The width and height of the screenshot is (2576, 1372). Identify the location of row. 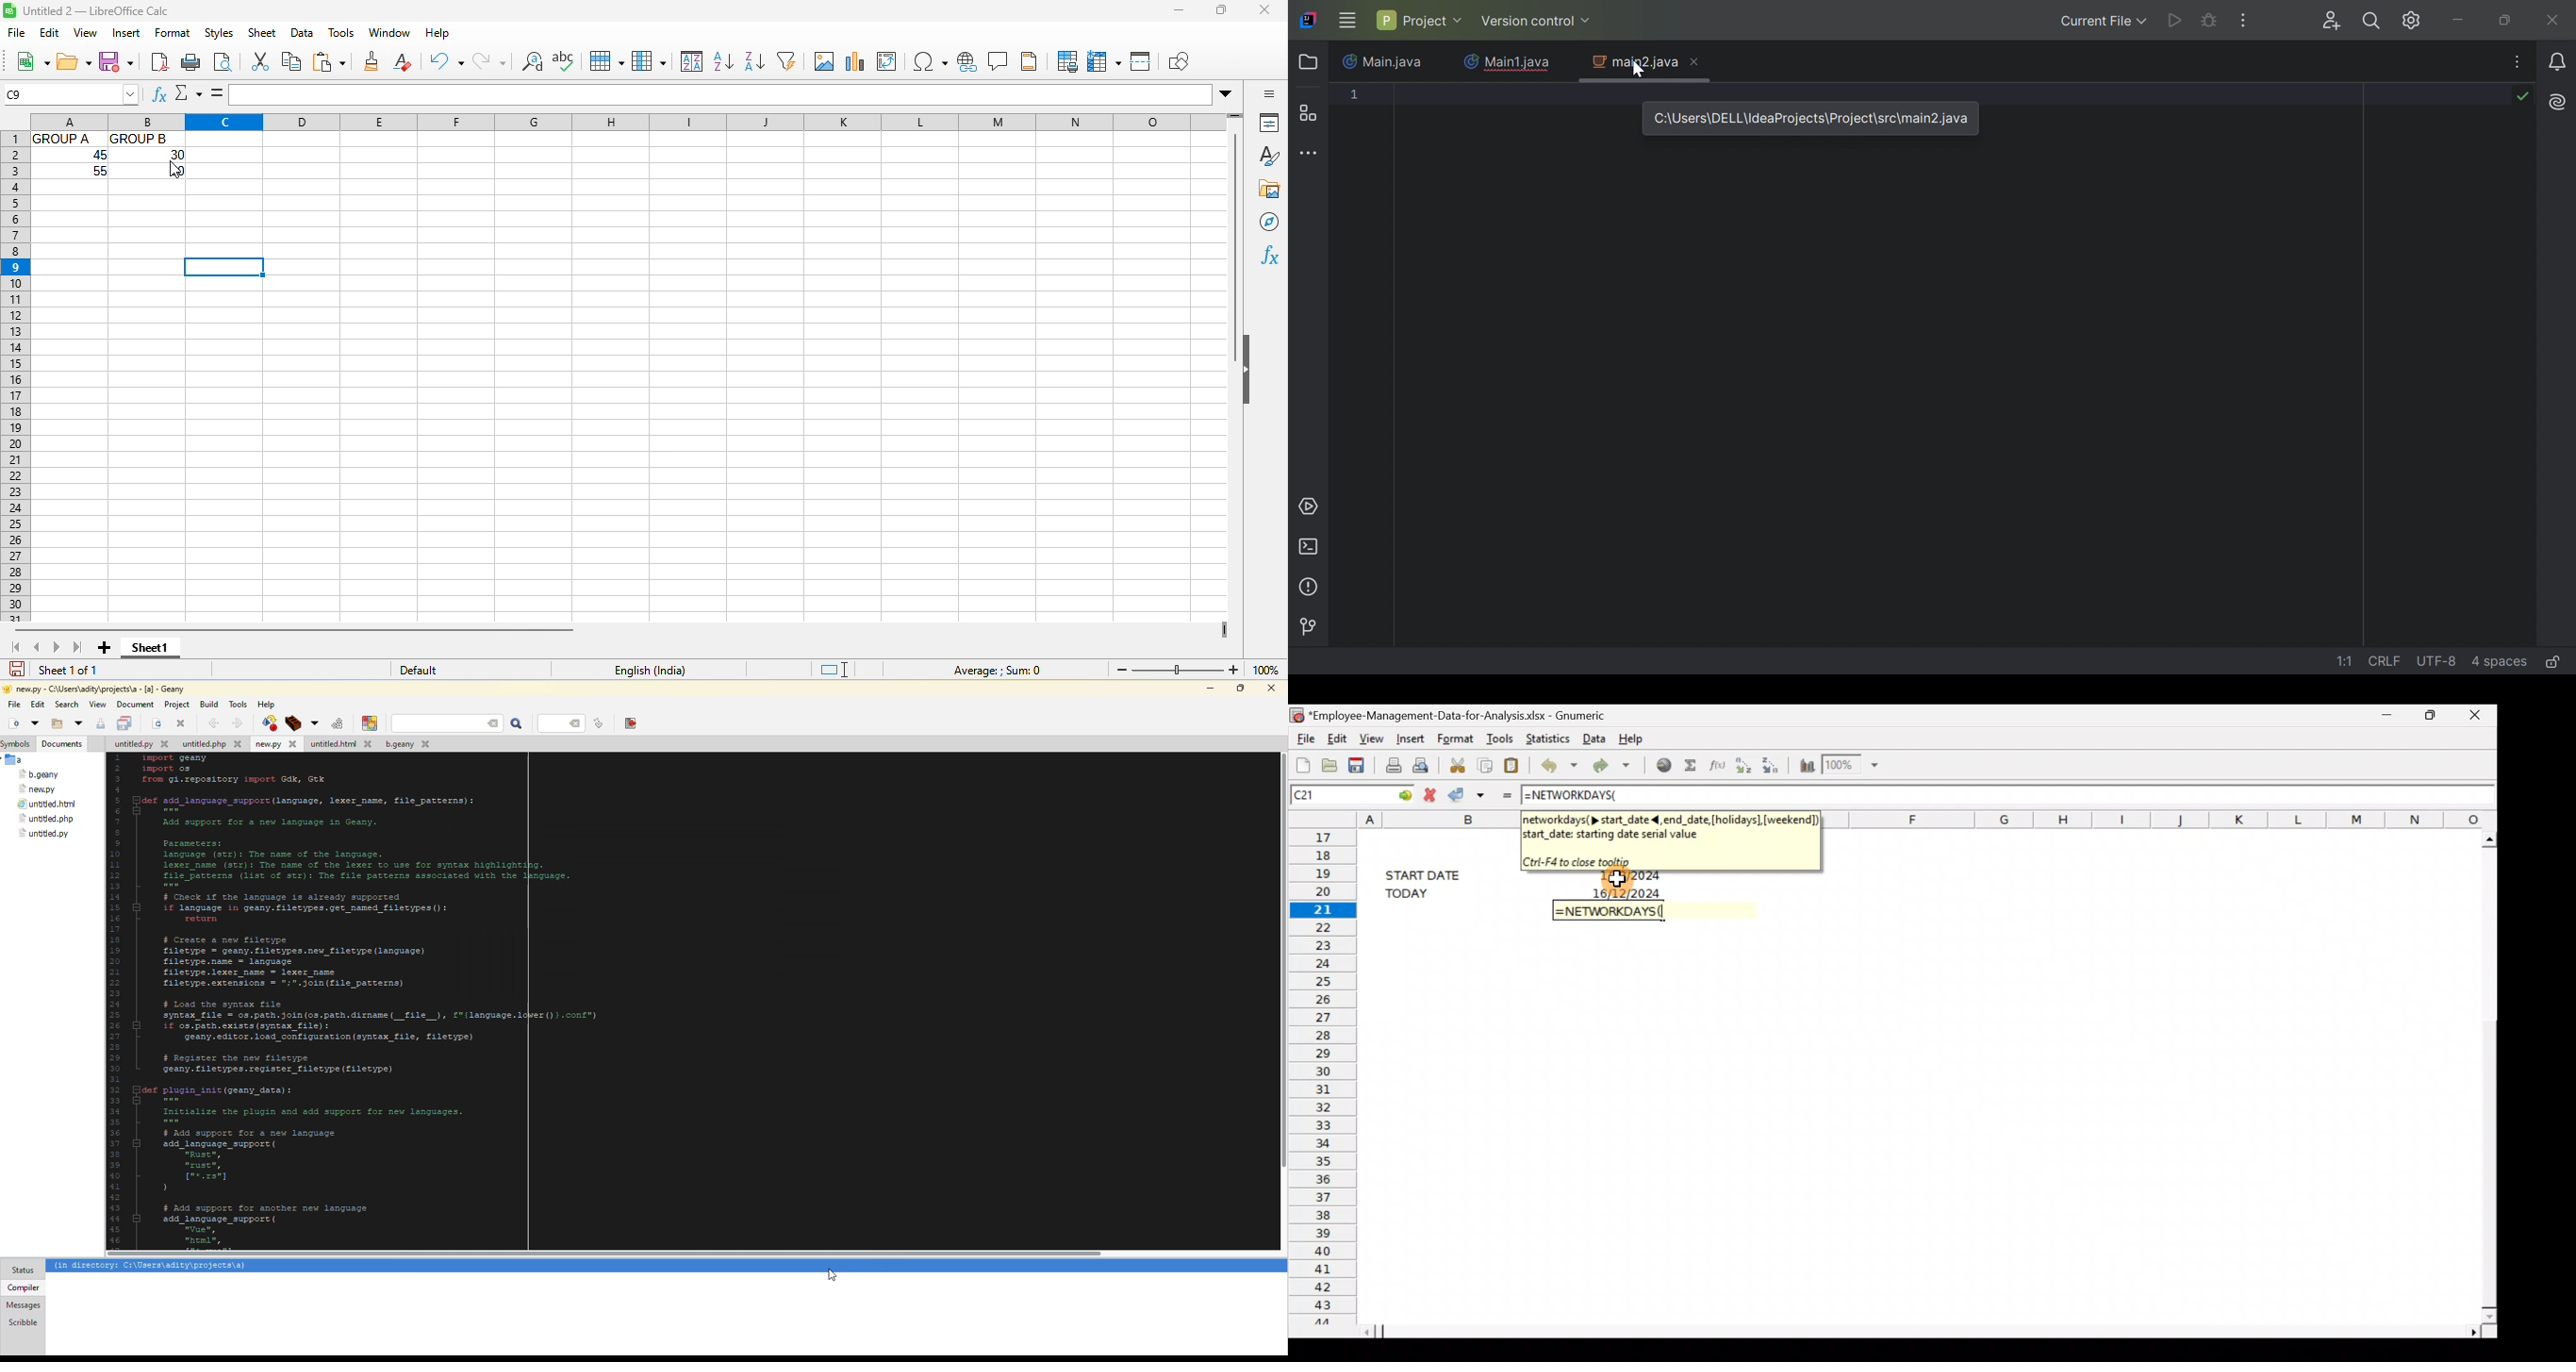
(608, 60).